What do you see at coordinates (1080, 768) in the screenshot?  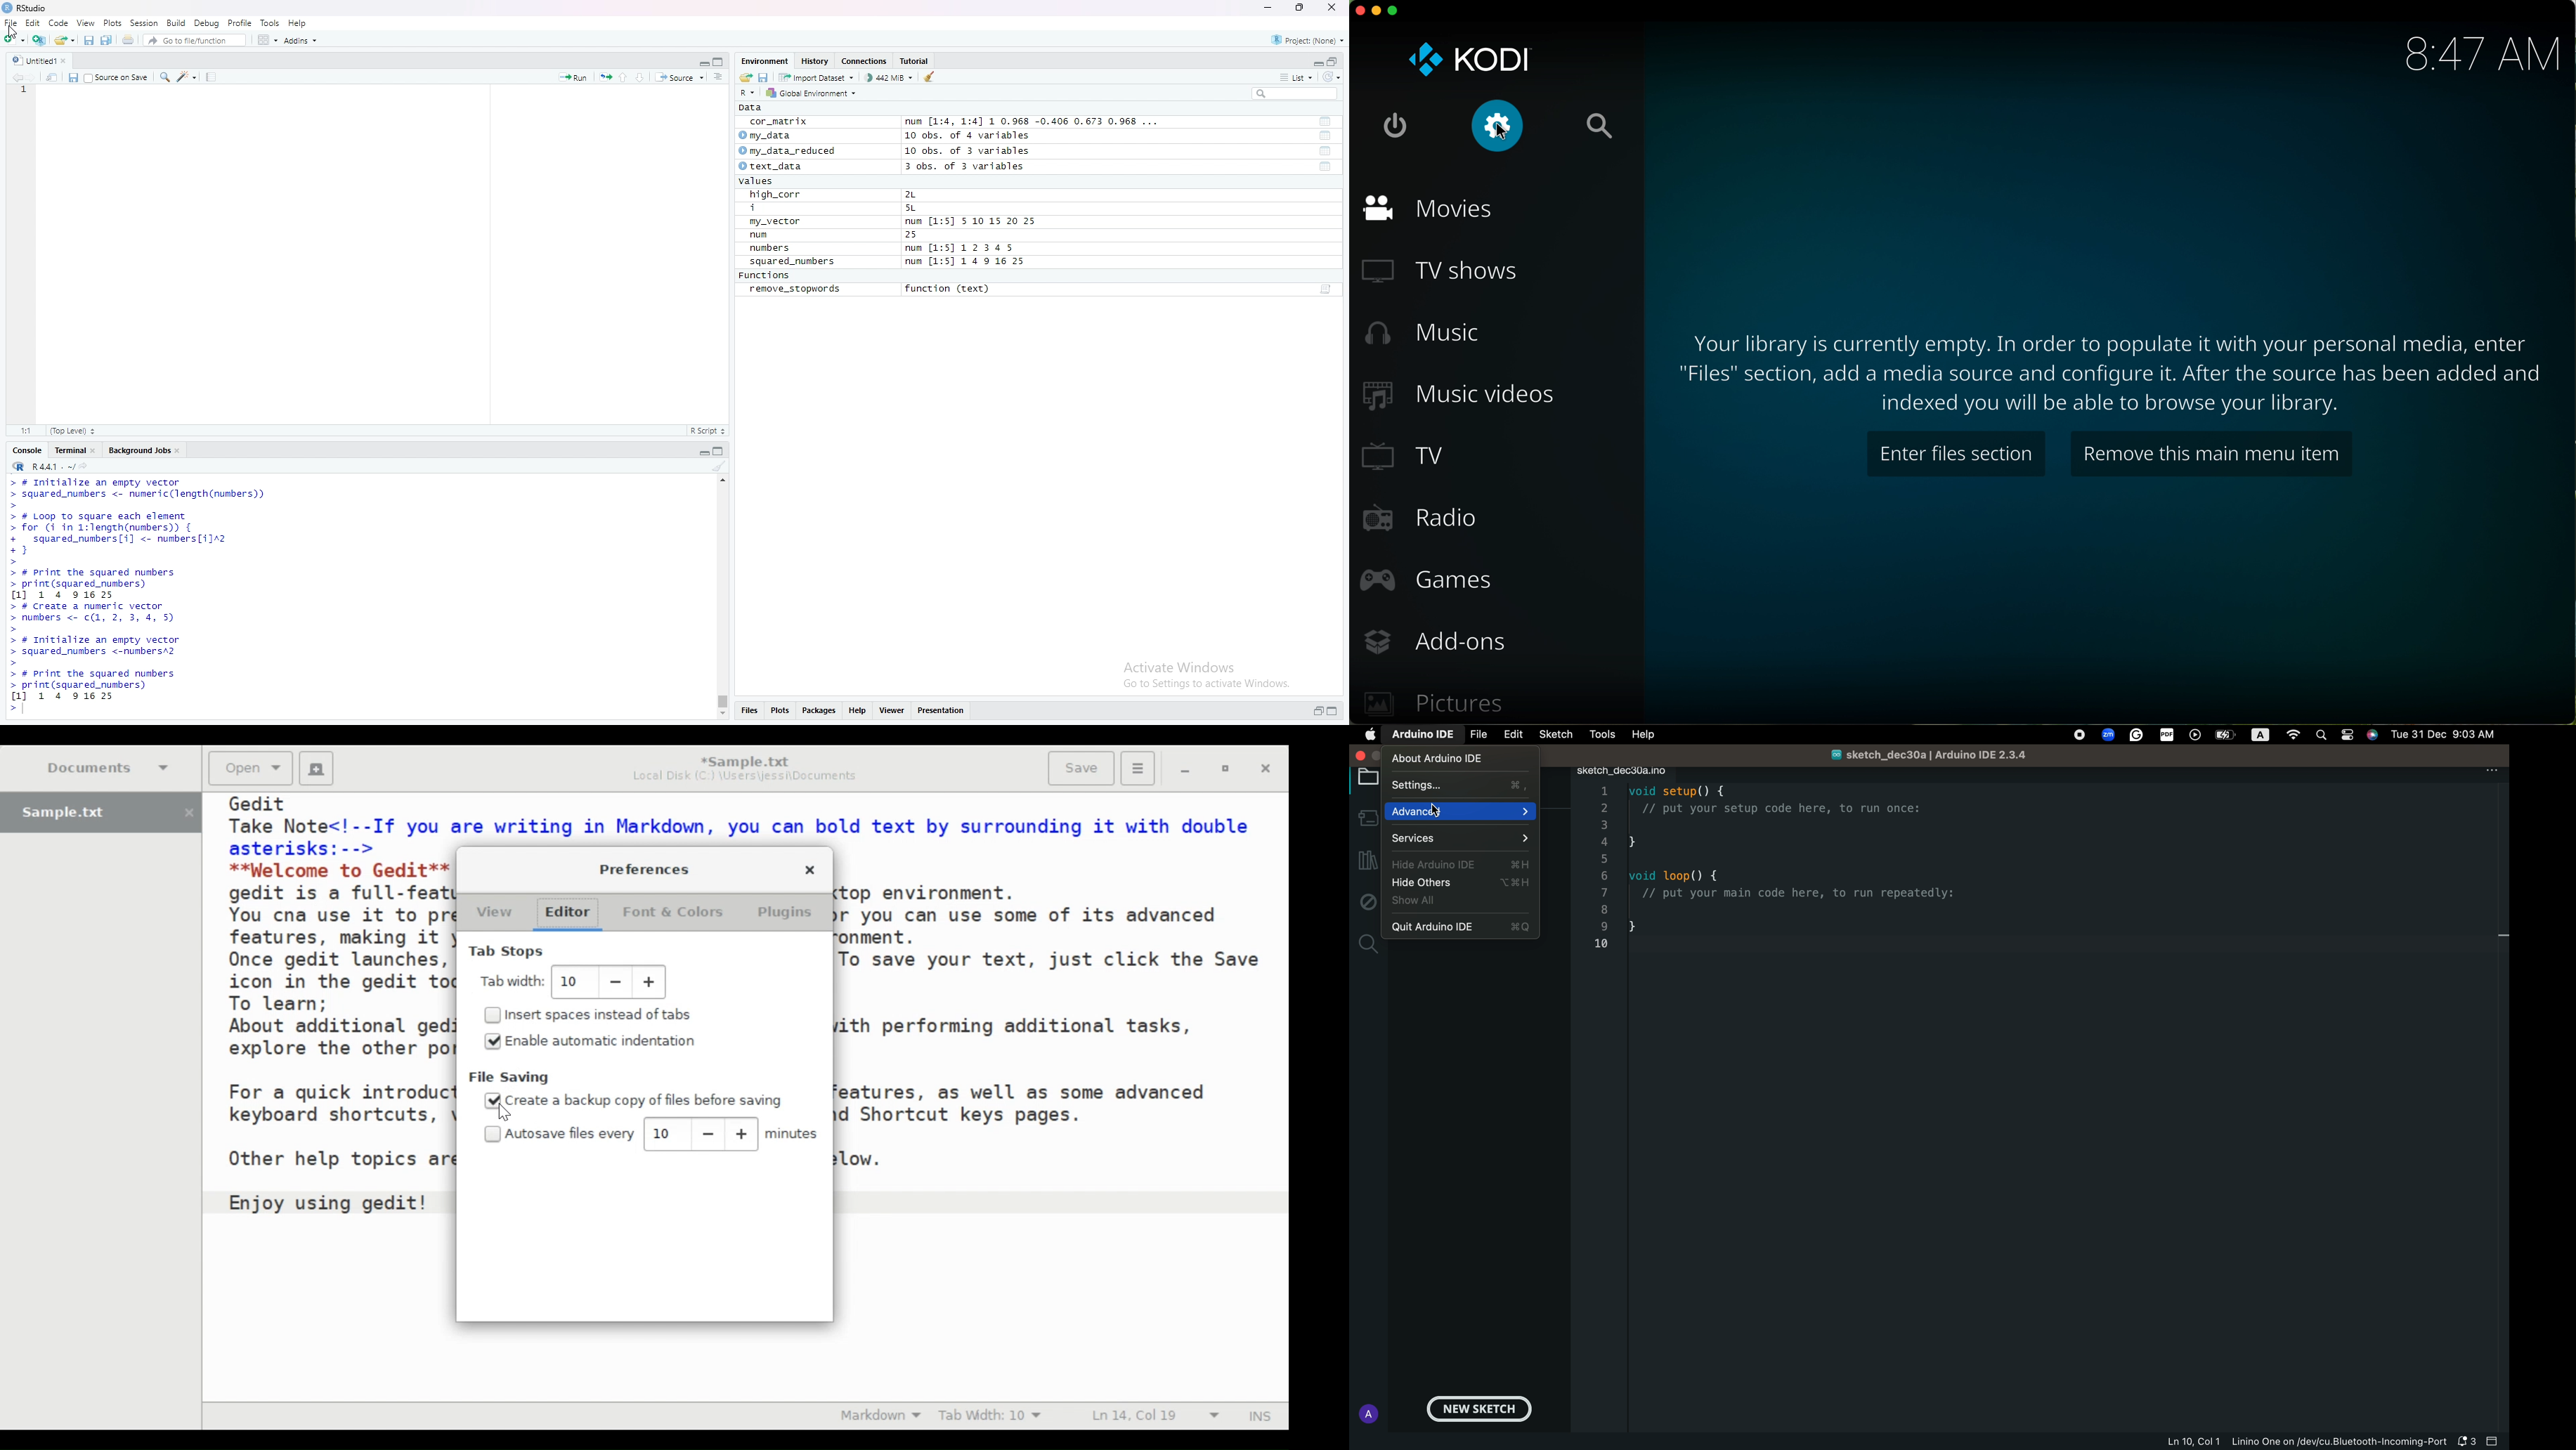 I see `Save` at bounding box center [1080, 768].